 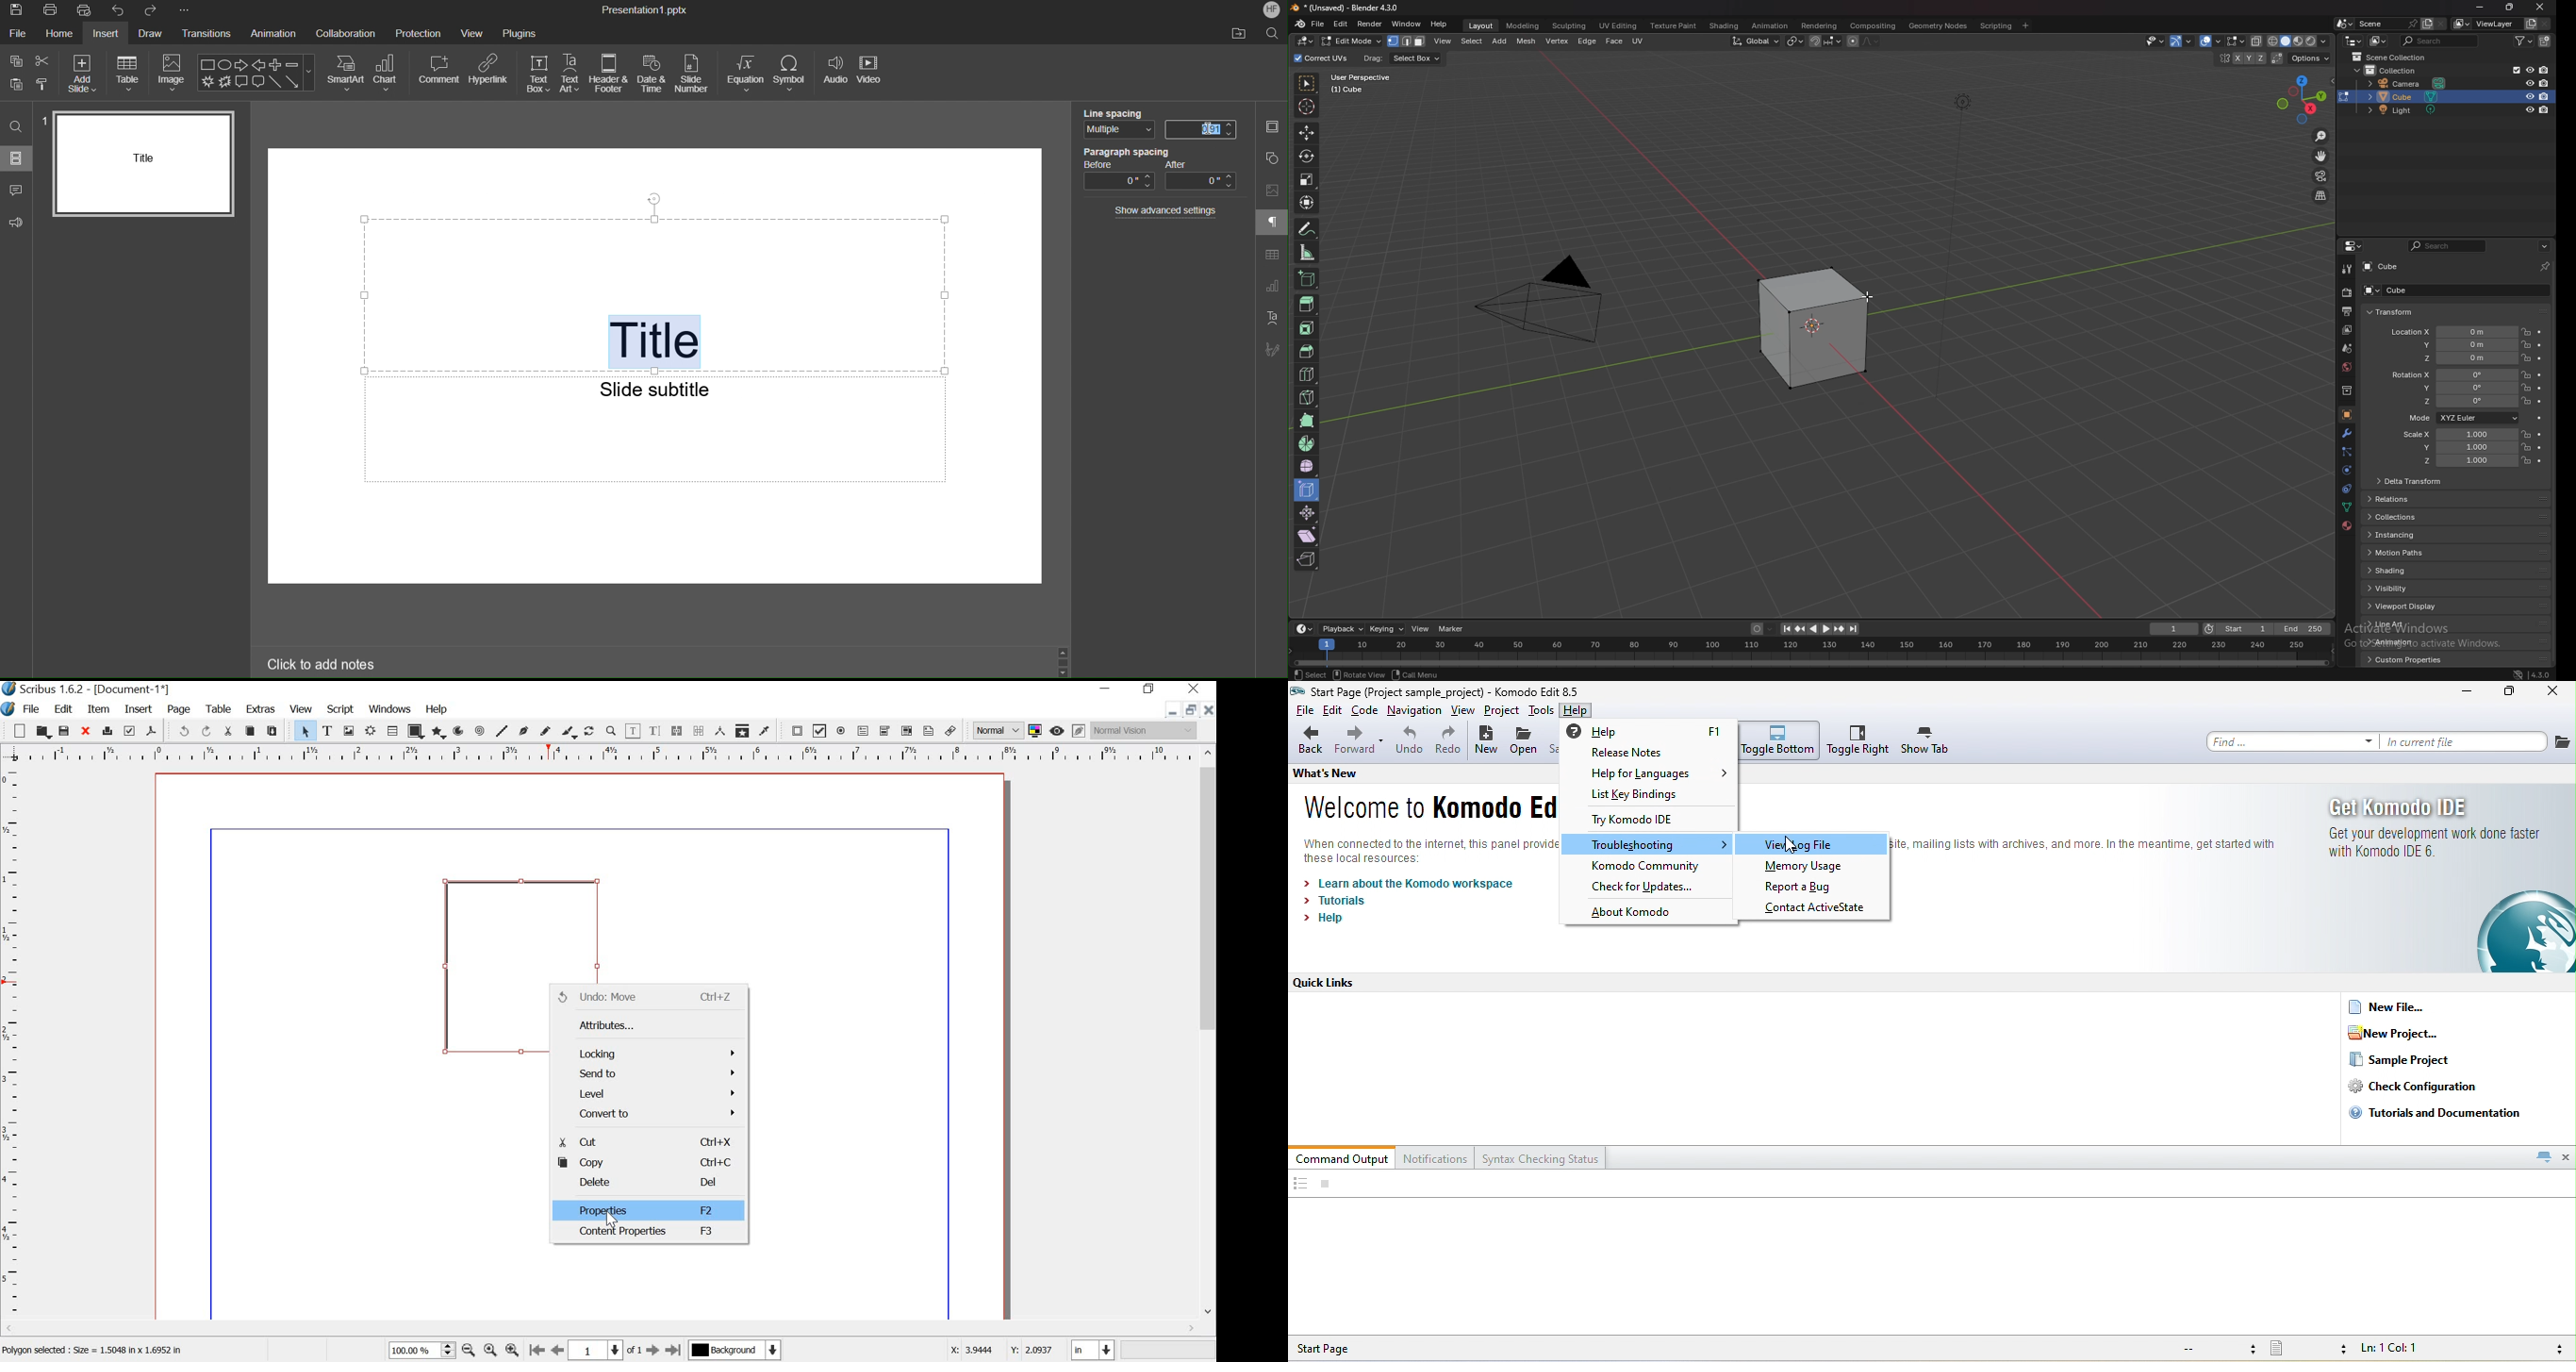 I want to click on object, so click(x=489, y=965).